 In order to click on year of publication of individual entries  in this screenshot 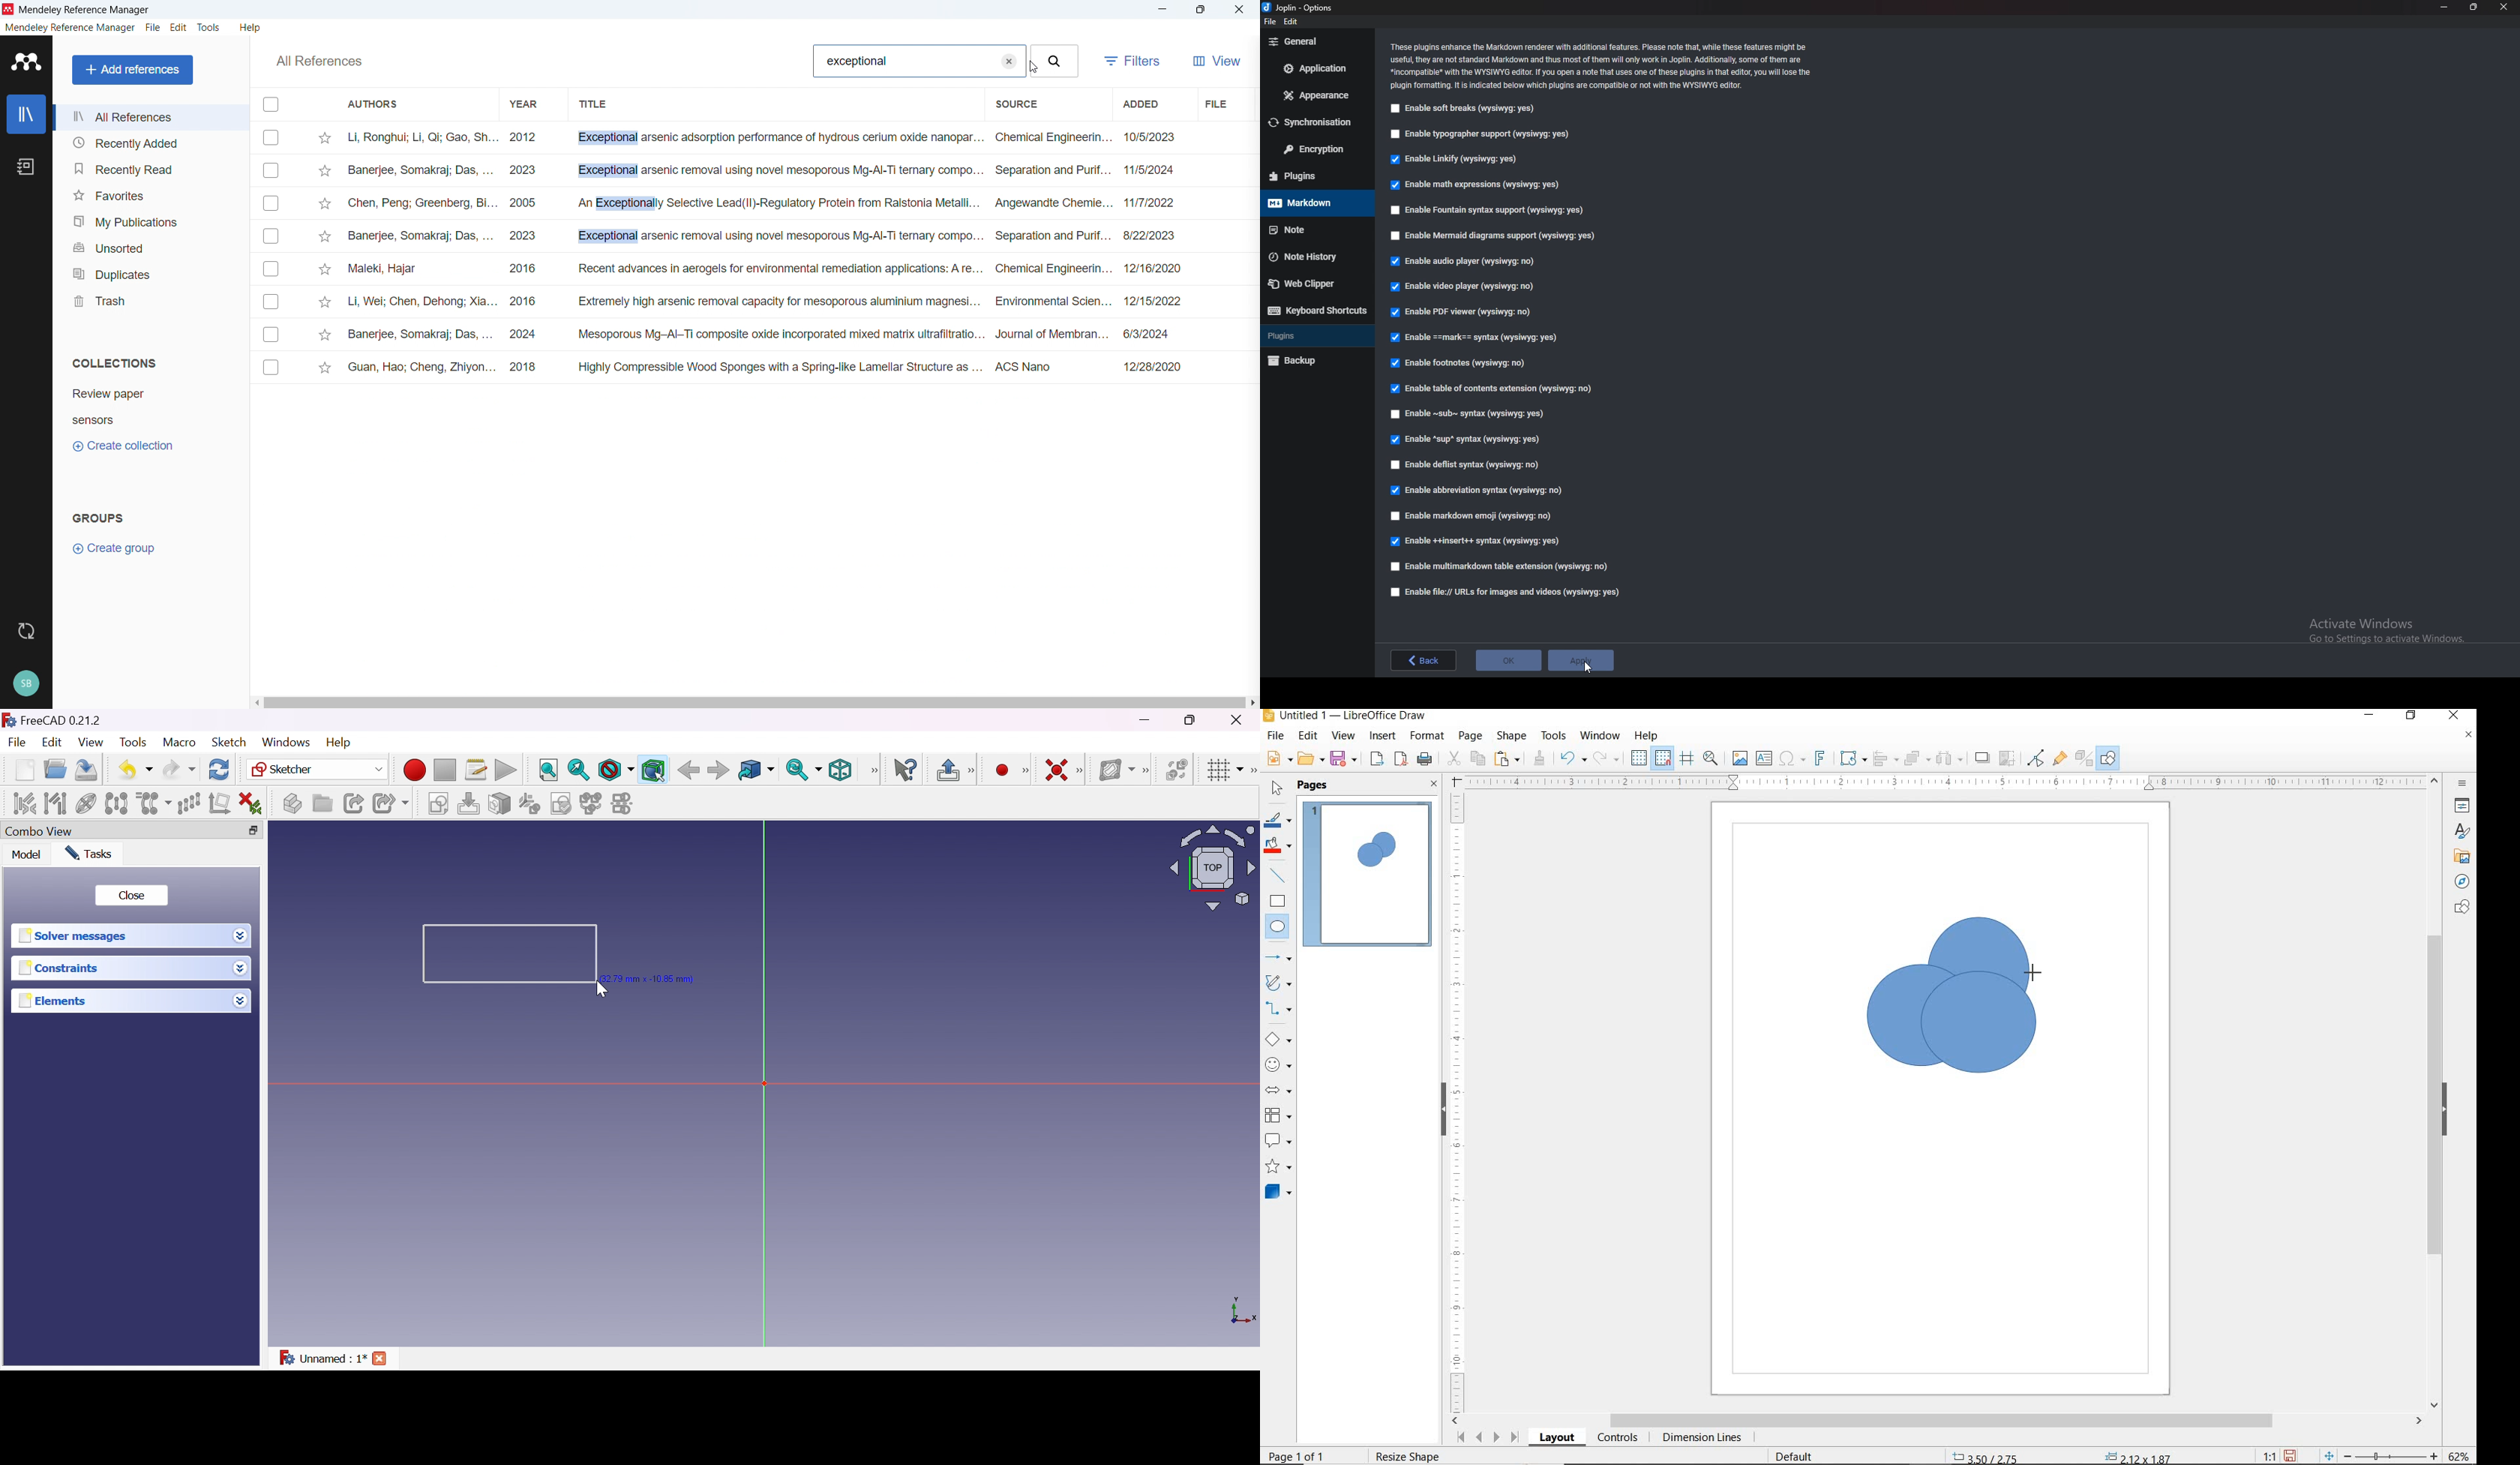, I will do `click(524, 253)`.